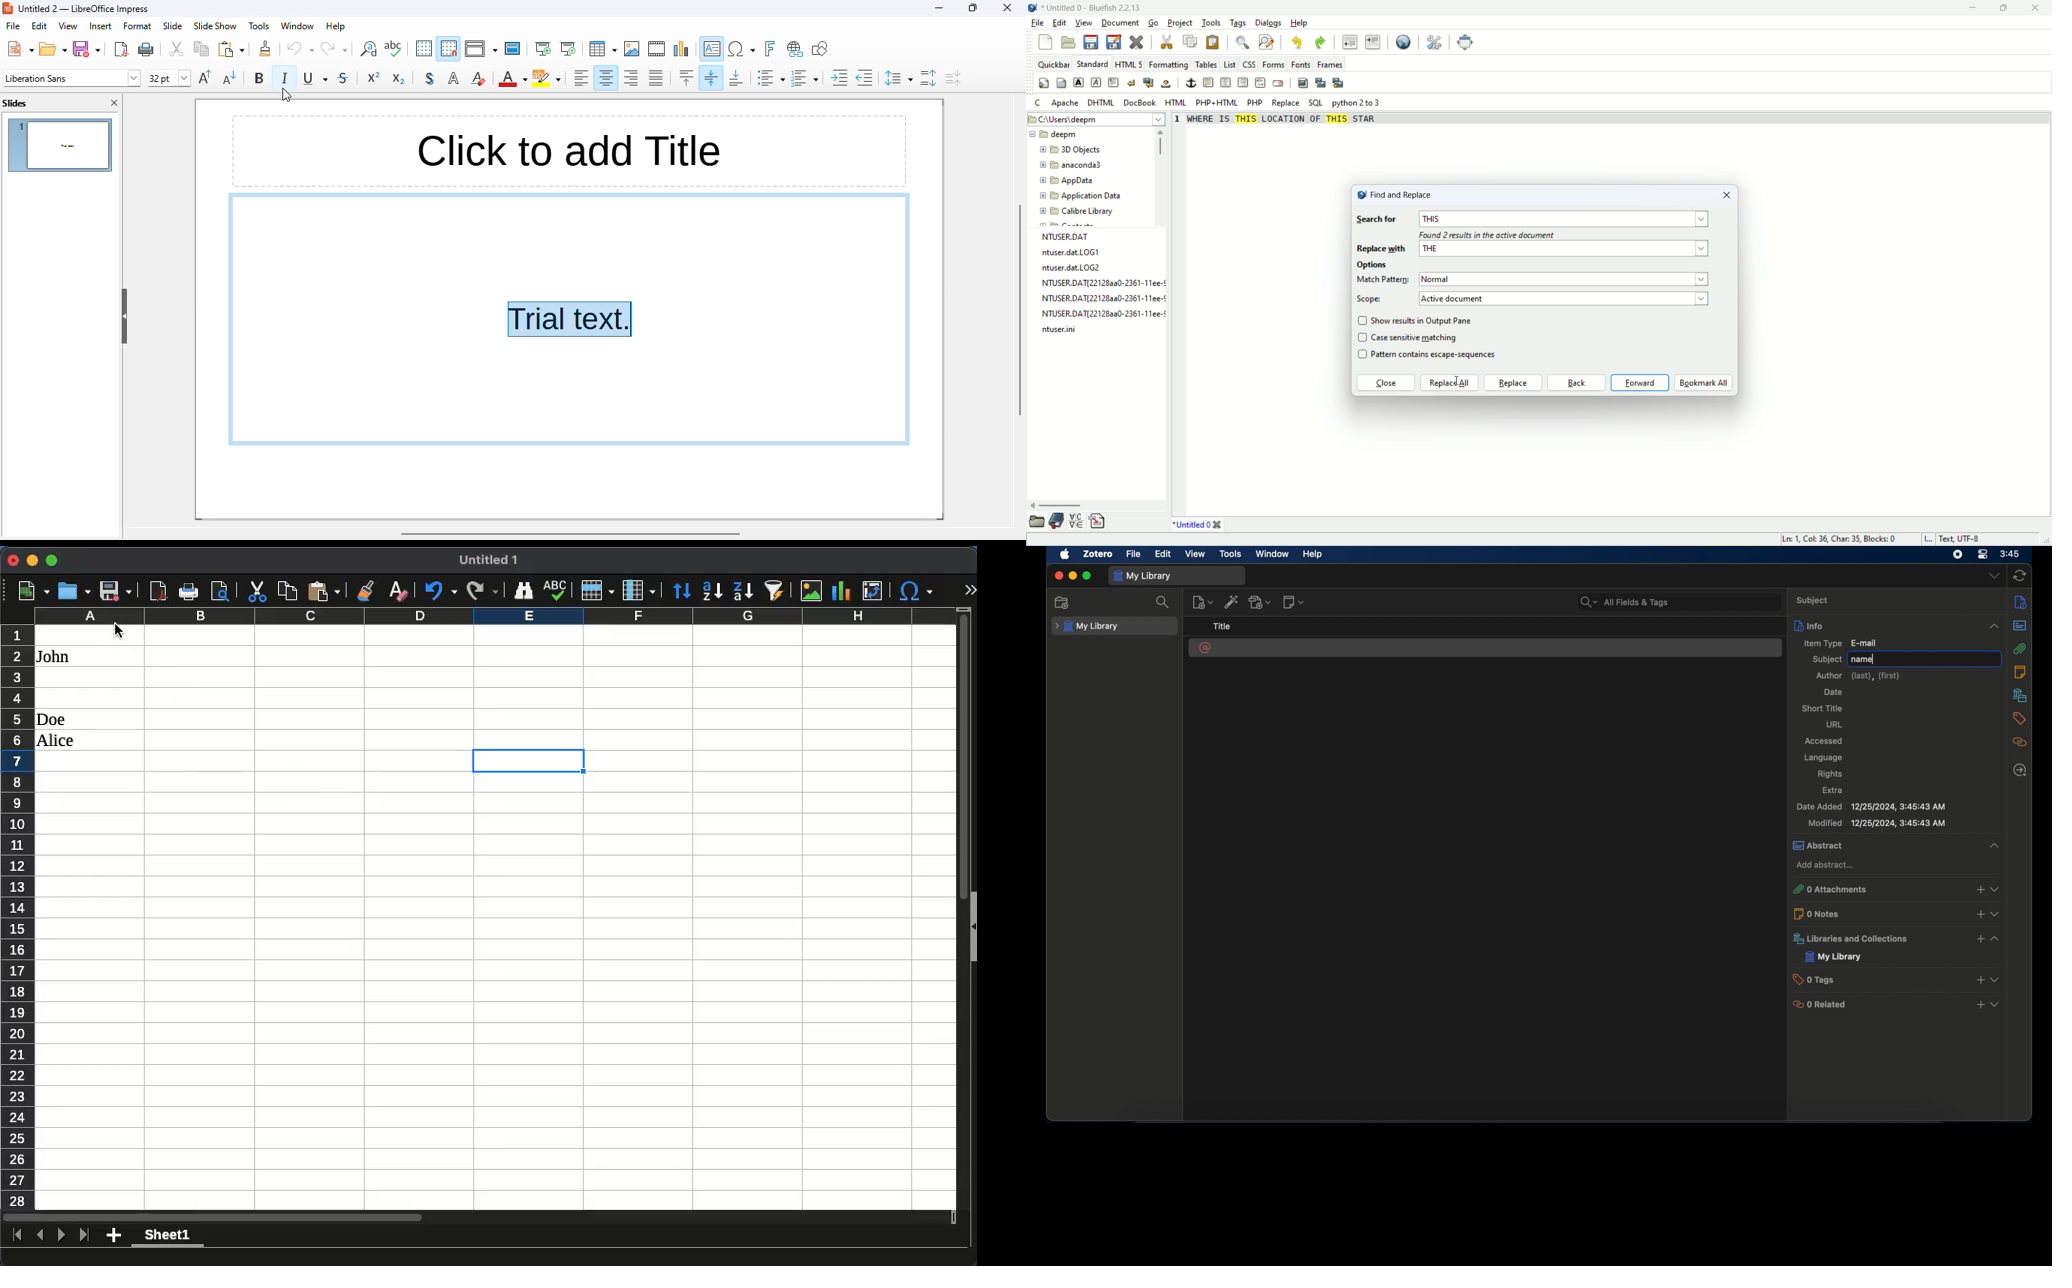 The width and height of the screenshot is (2072, 1288). What do you see at coordinates (259, 77) in the screenshot?
I see `bold` at bounding box center [259, 77].